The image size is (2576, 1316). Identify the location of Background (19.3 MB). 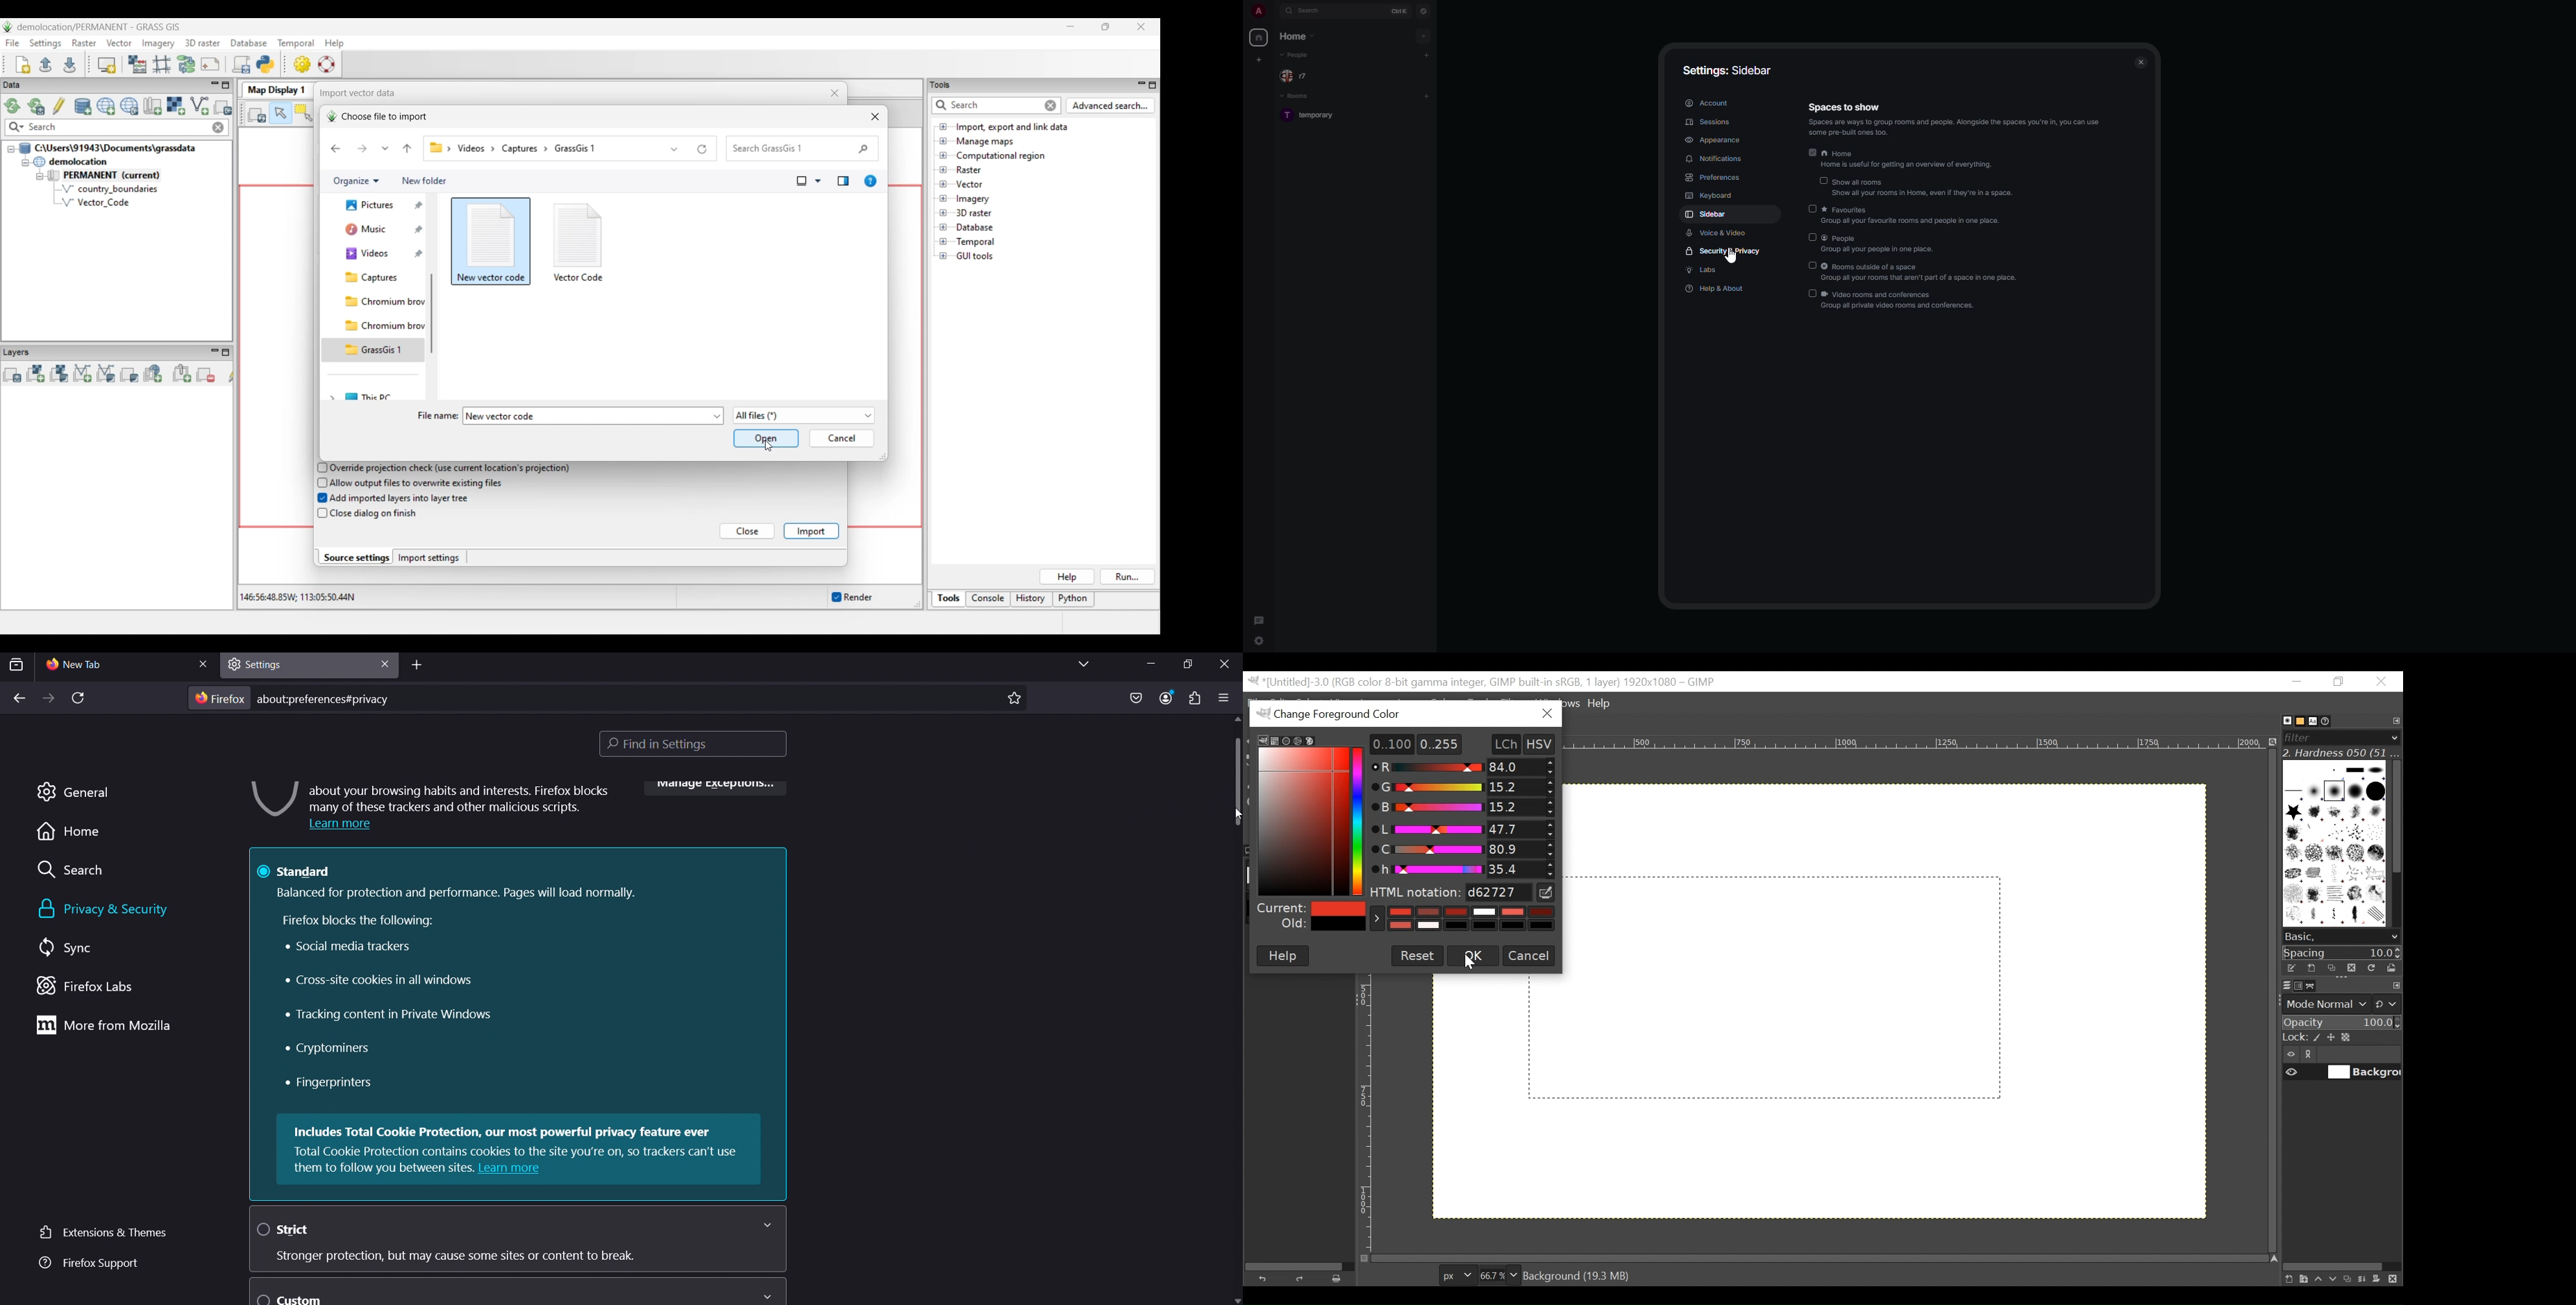
(1579, 1275).